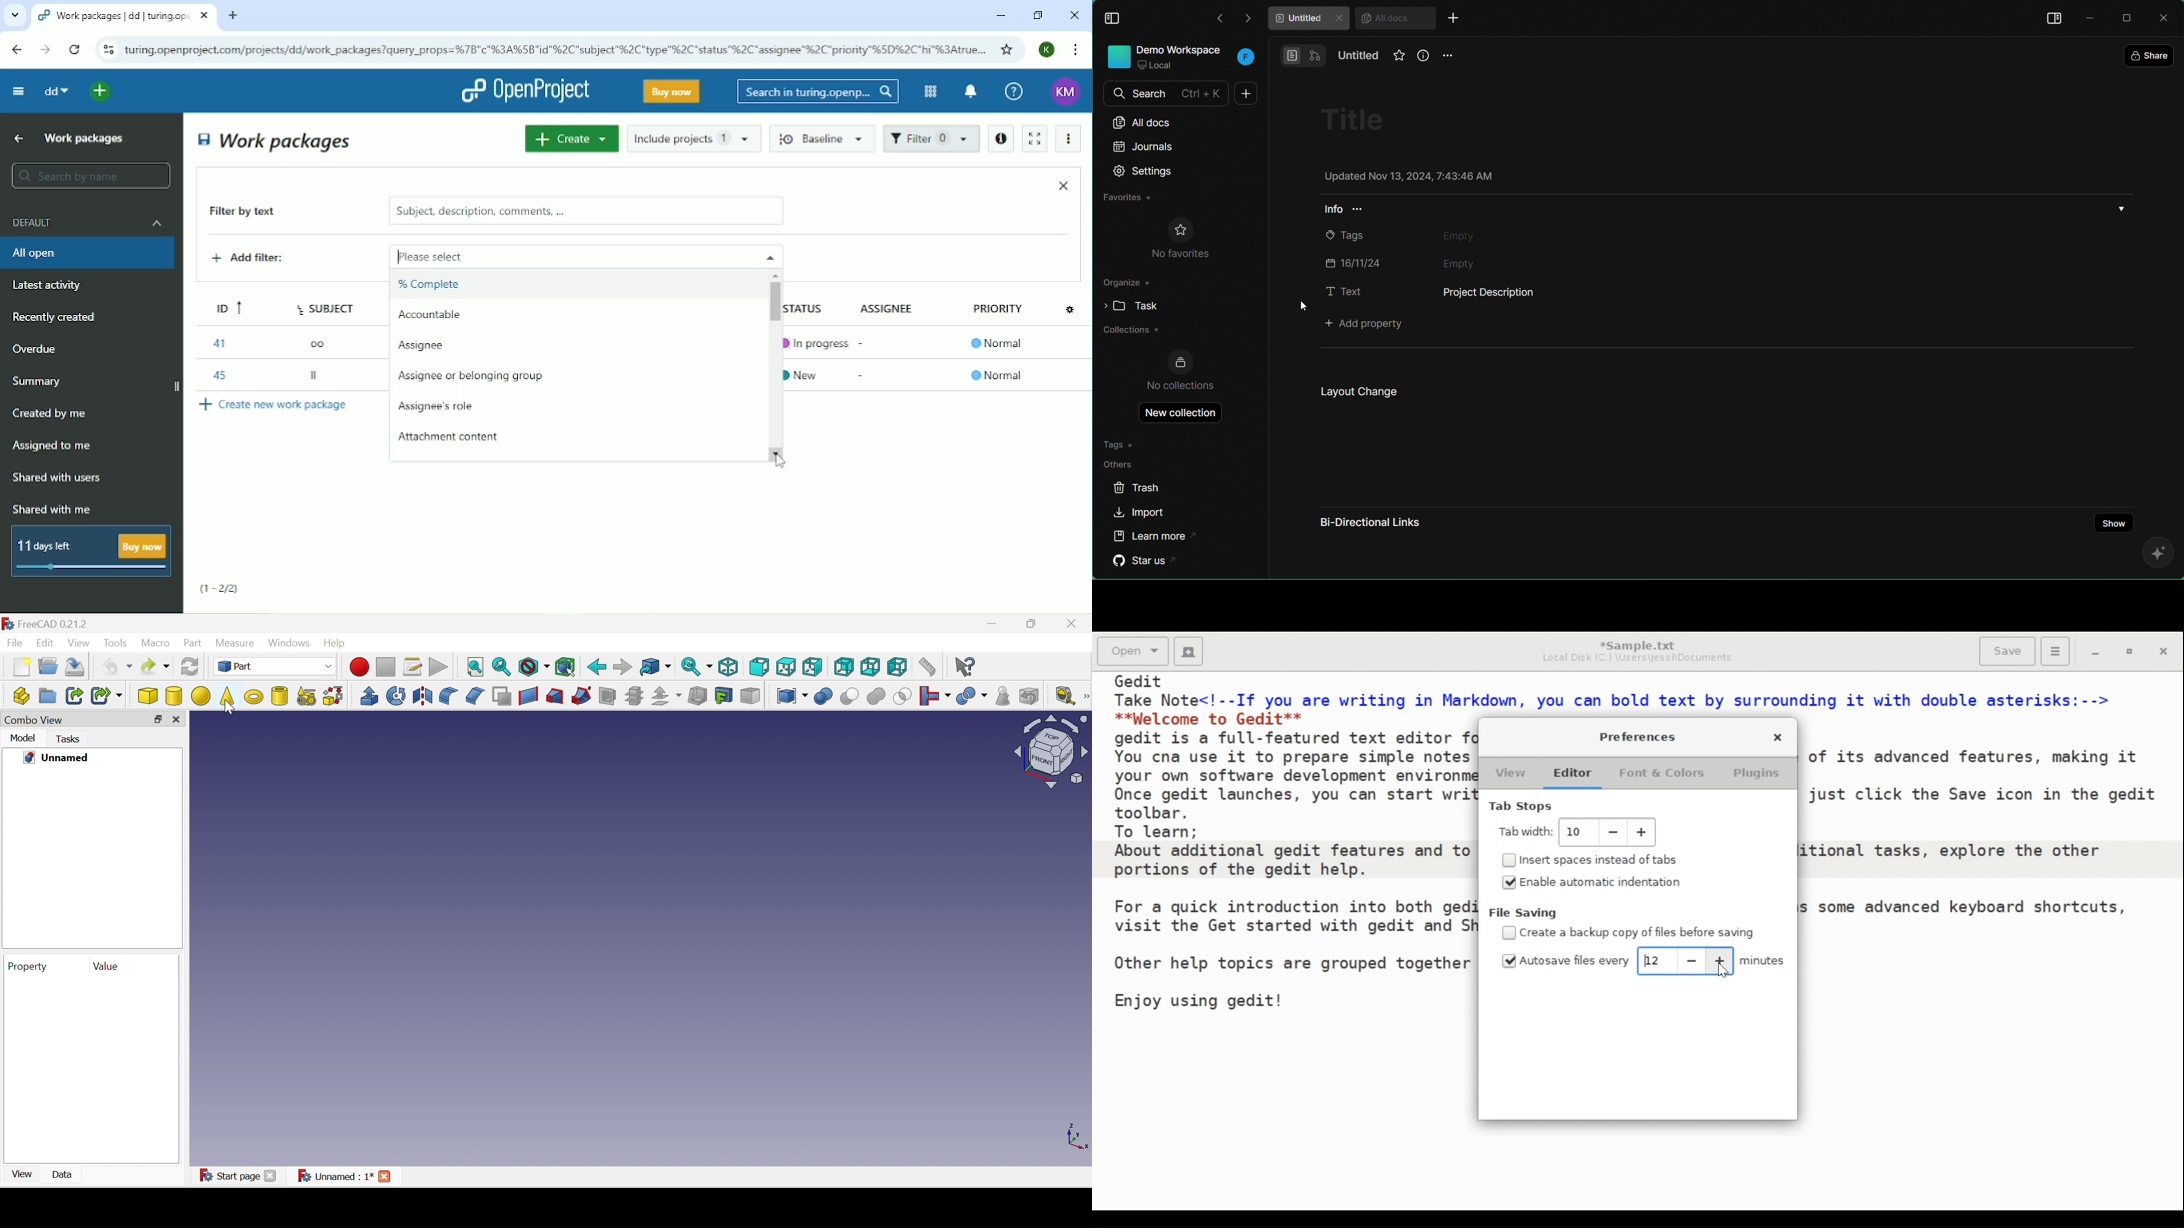 This screenshot has width=2184, height=1232. I want to click on Make face from wires, so click(500, 696).